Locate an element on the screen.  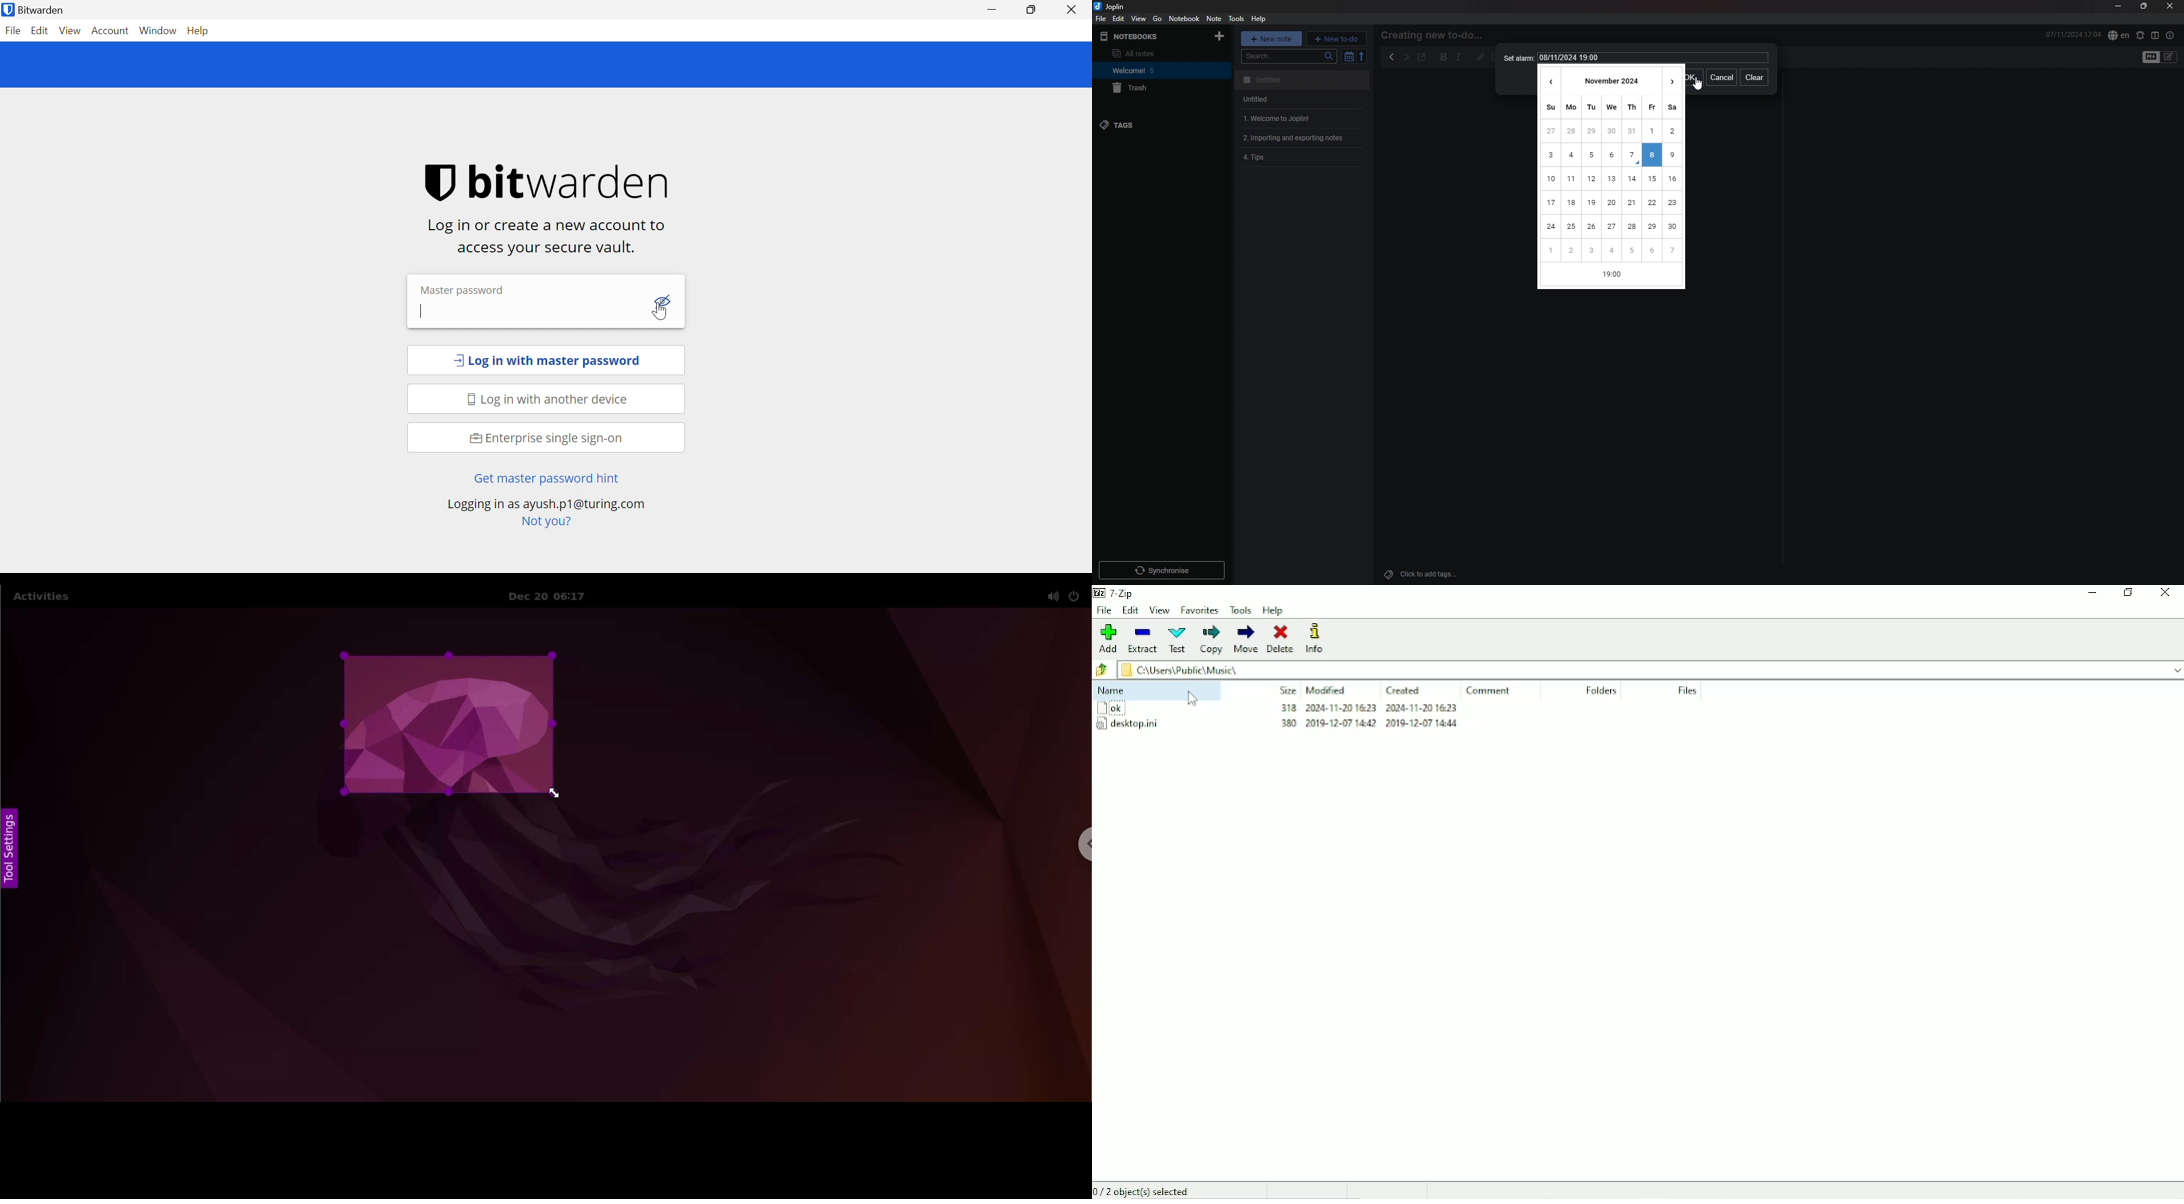
resize is located at coordinates (2144, 6).